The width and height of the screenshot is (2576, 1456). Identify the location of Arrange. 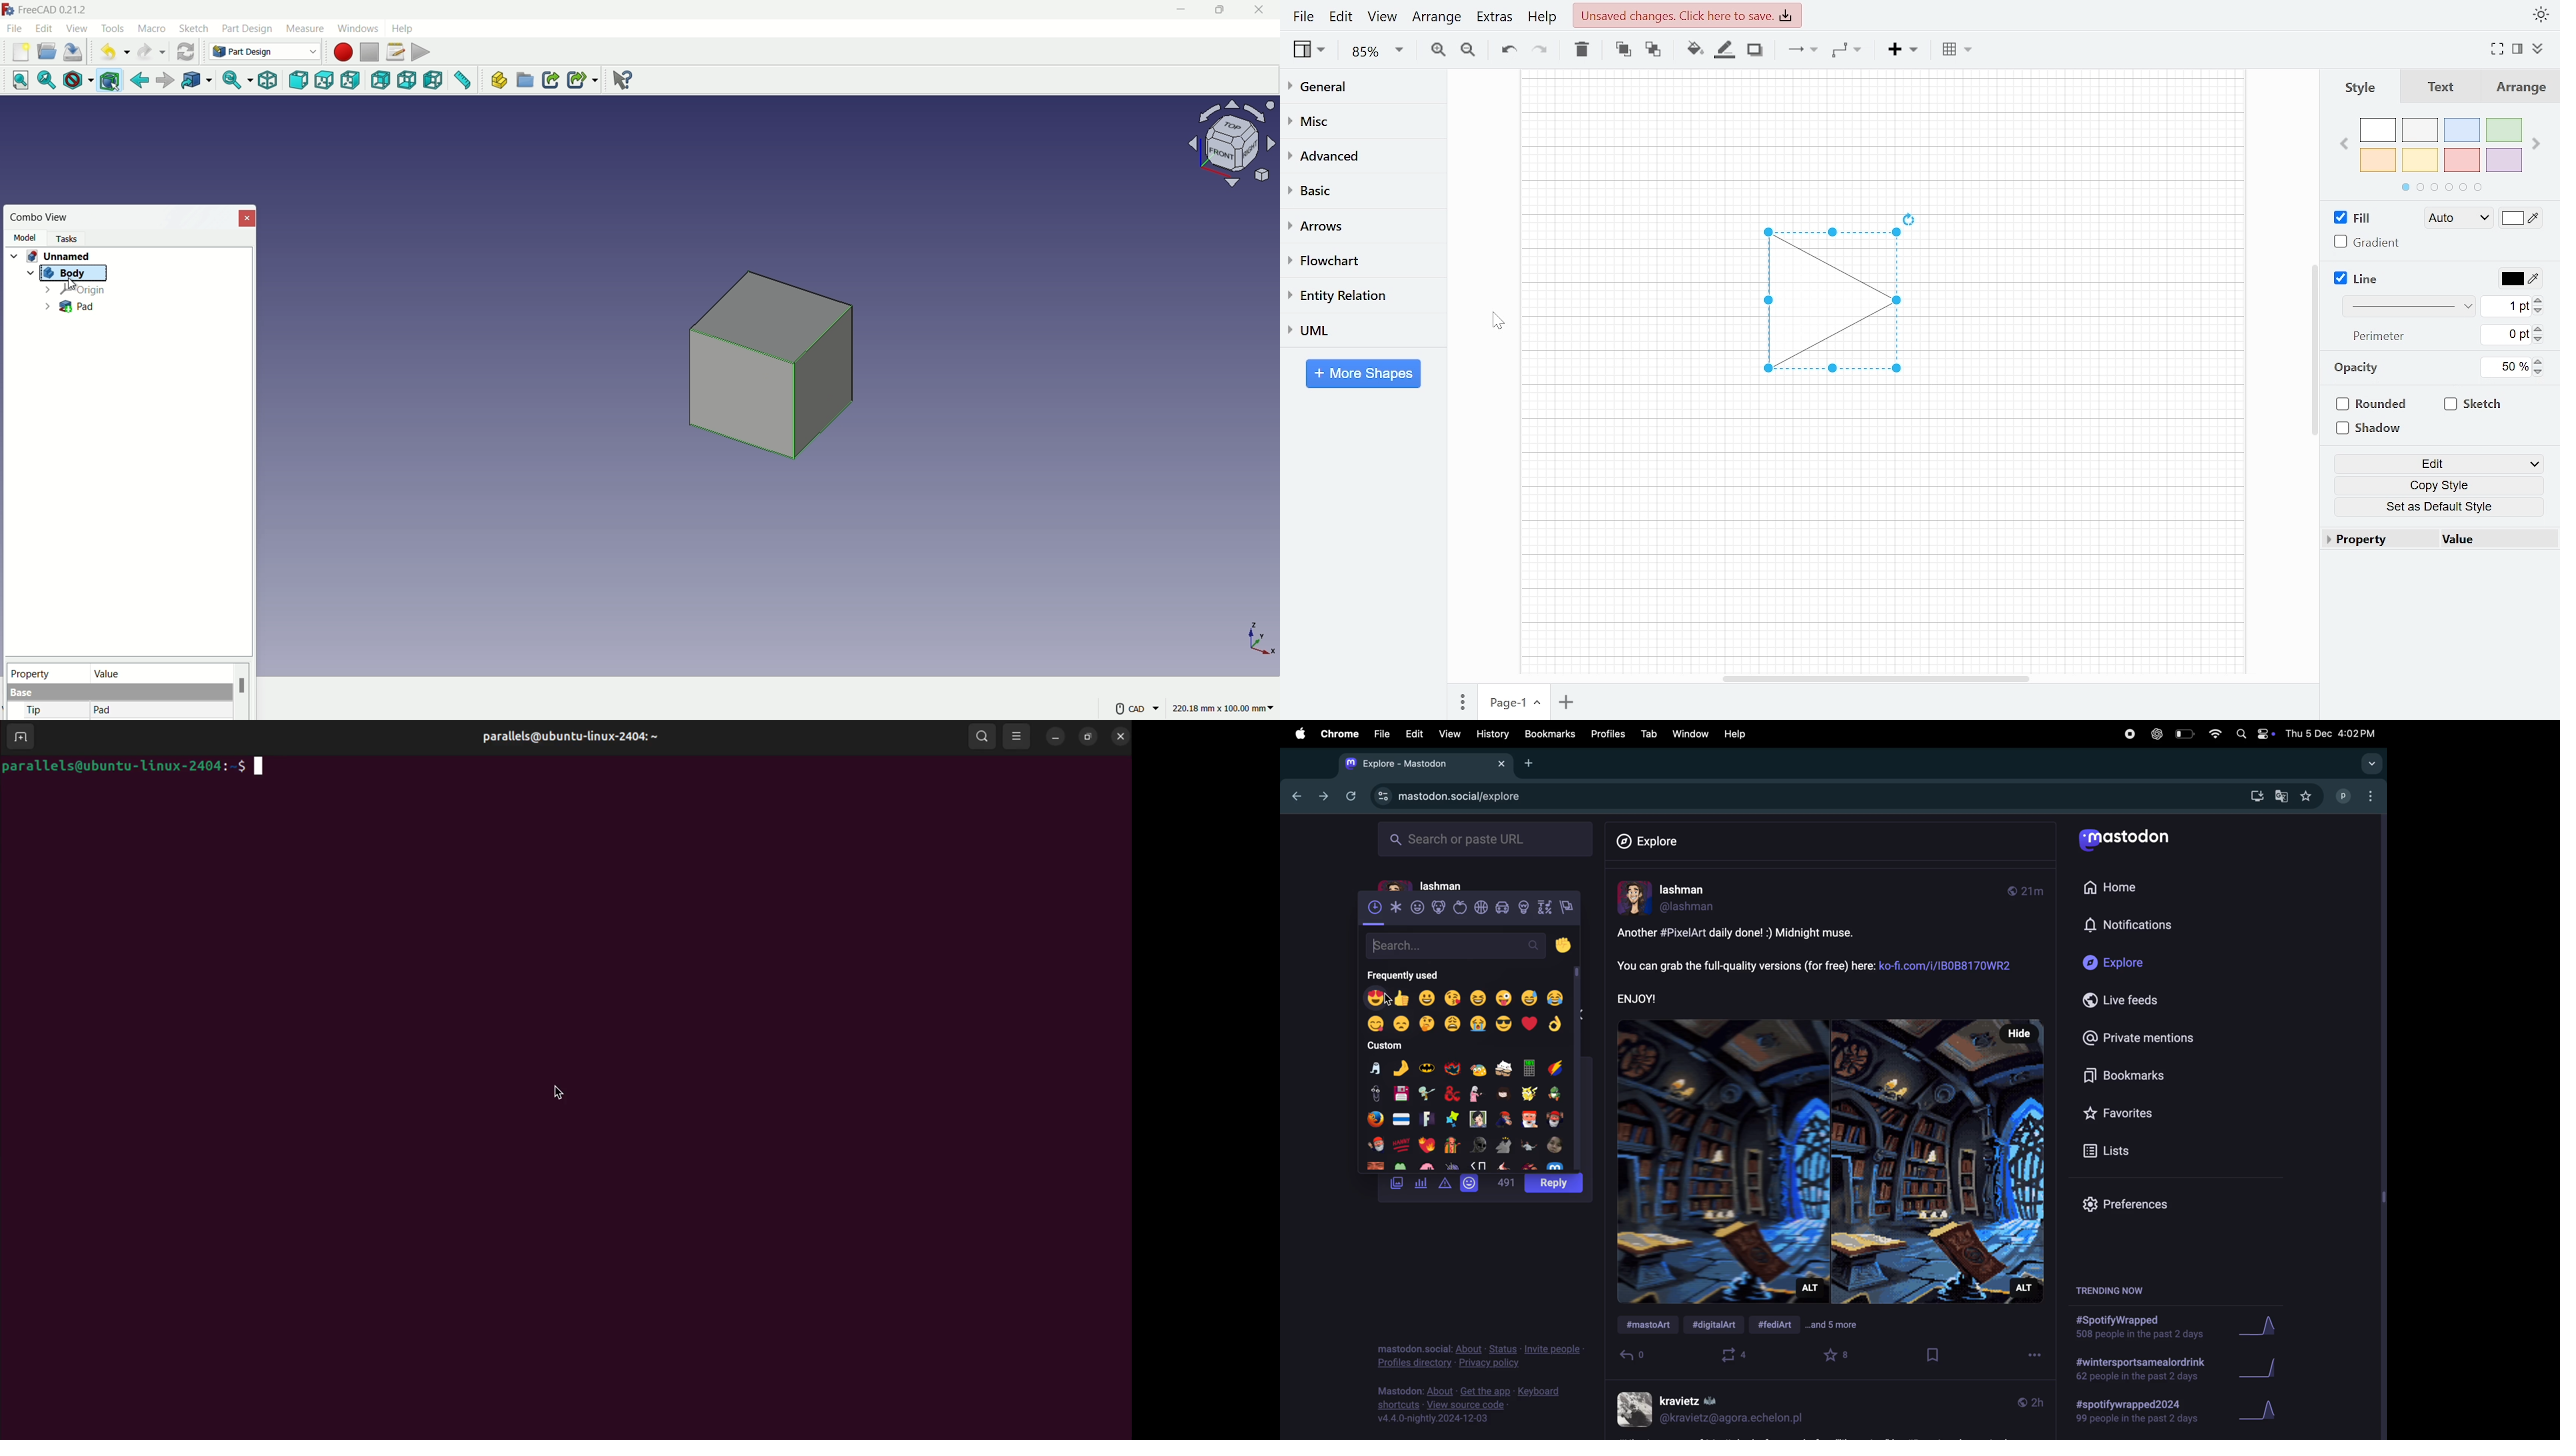
(2519, 87).